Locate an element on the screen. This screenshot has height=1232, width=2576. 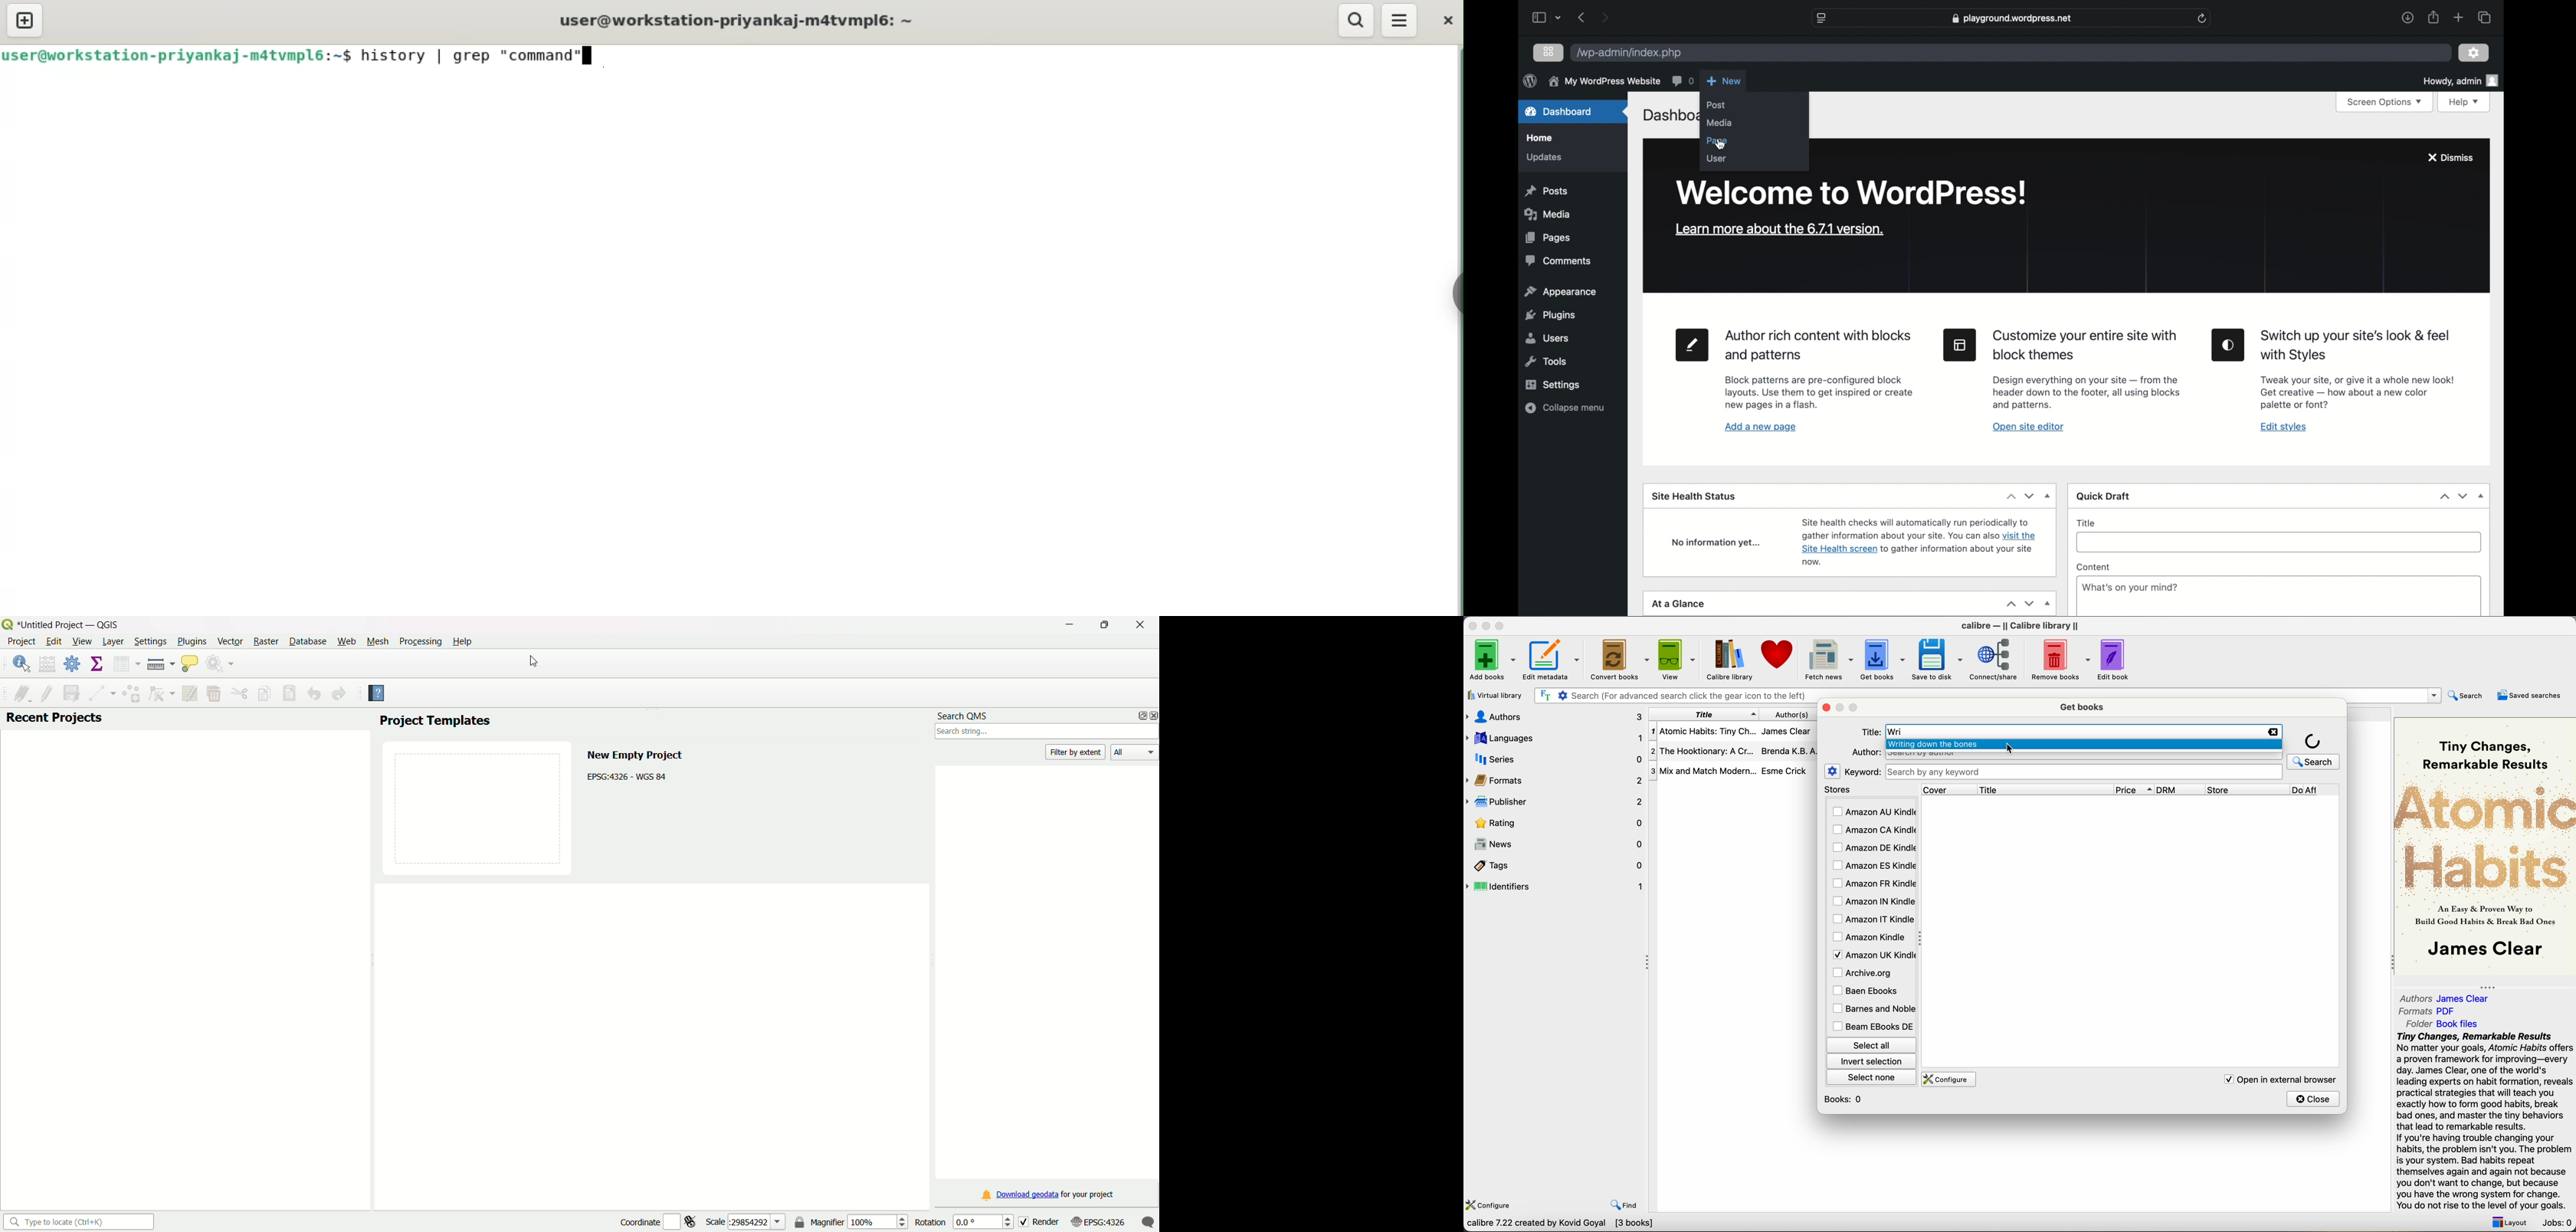
comments is located at coordinates (1682, 80).